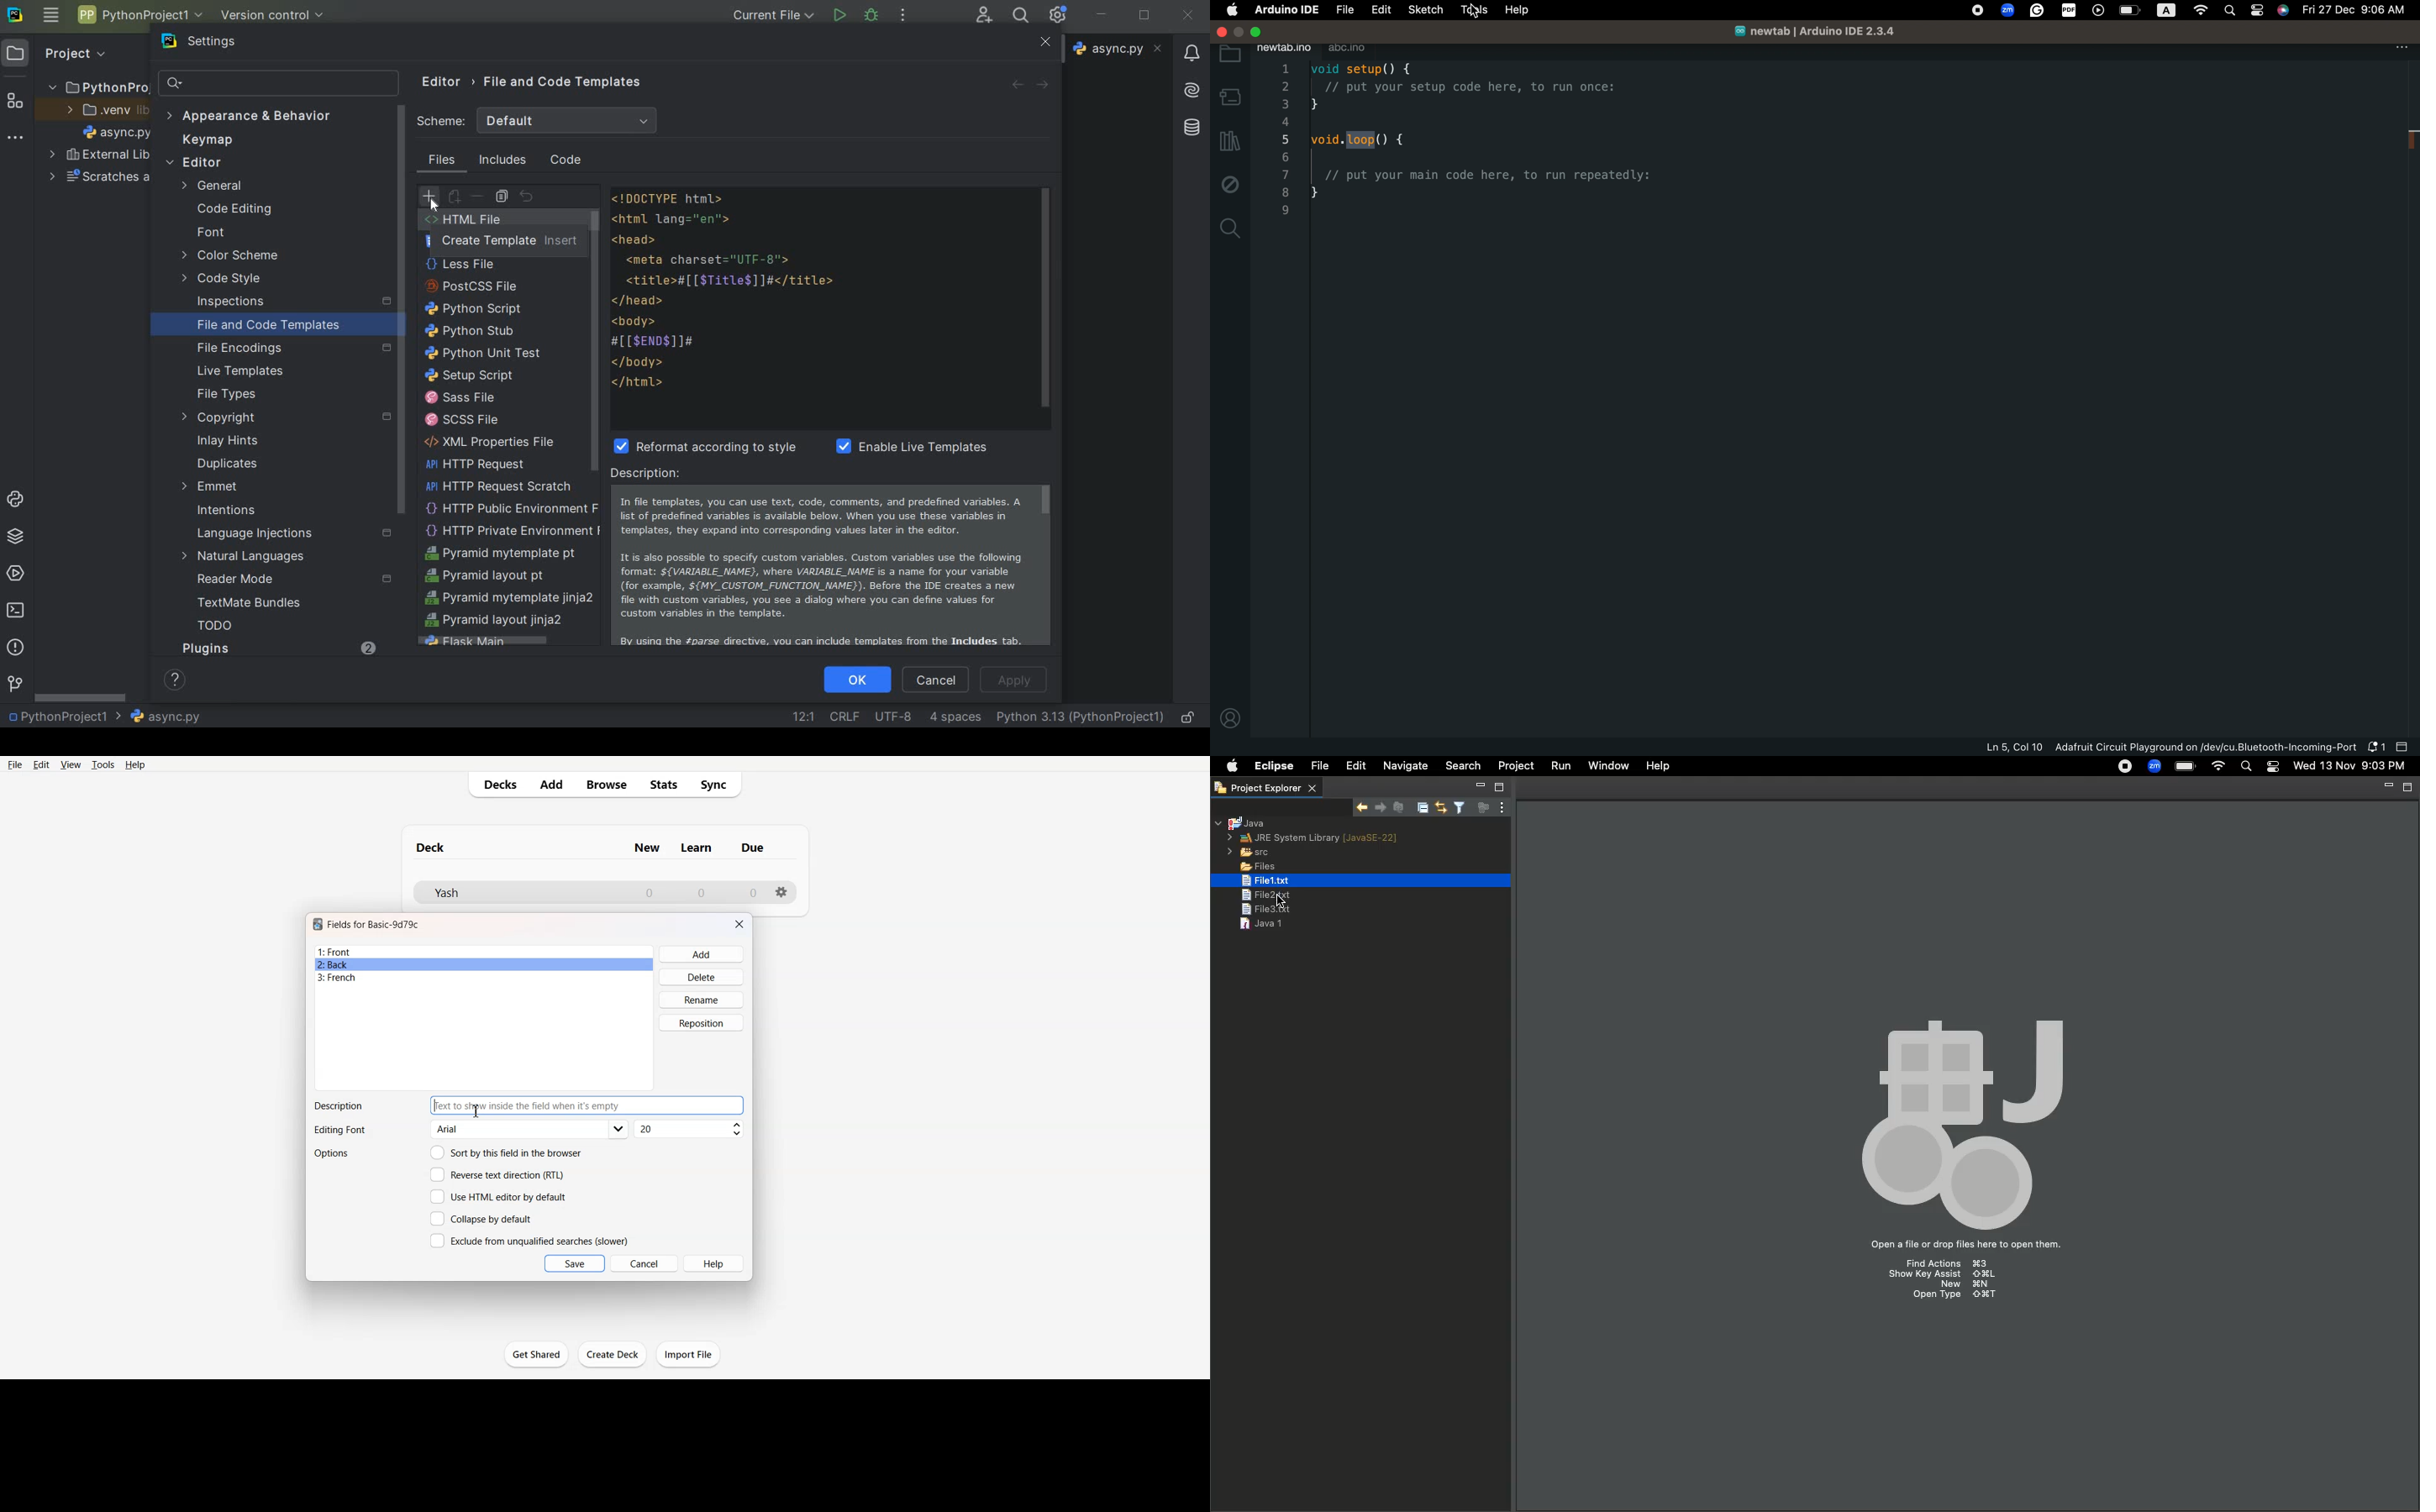 The width and height of the screenshot is (2436, 1512). I want to click on Zoom, so click(2154, 766).